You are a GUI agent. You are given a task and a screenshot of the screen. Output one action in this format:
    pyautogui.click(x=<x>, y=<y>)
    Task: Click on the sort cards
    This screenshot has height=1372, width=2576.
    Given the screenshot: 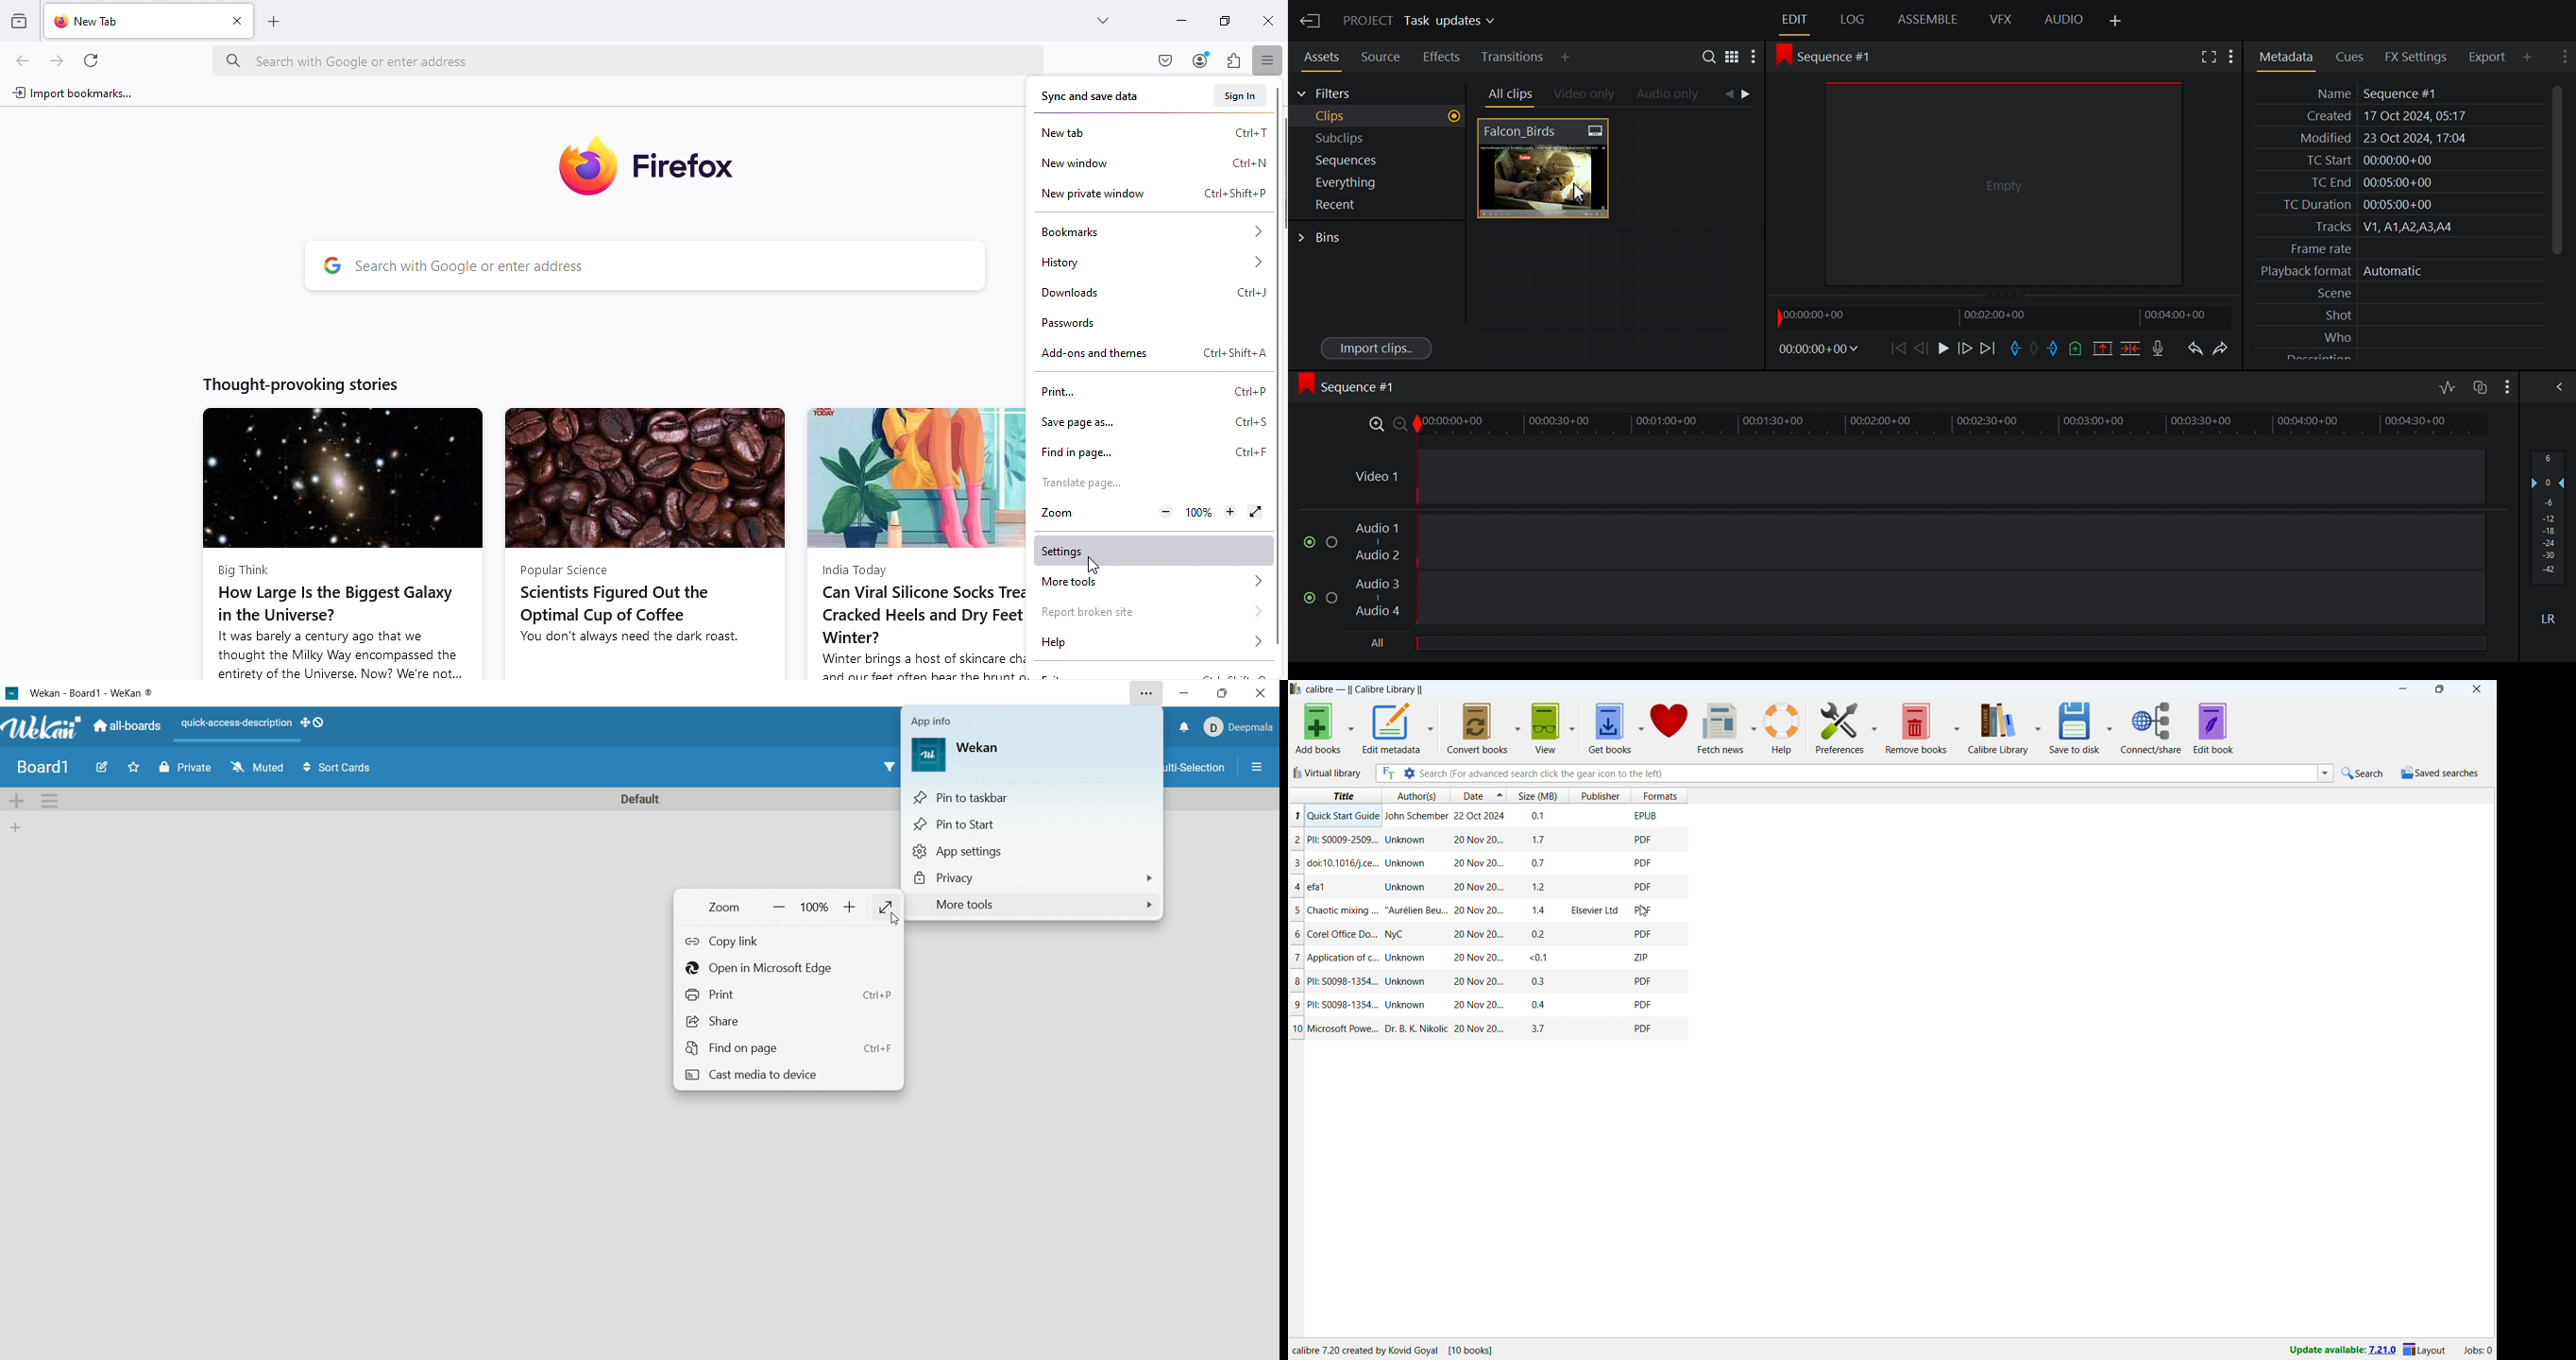 What is the action you would take?
    pyautogui.click(x=339, y=767)
    